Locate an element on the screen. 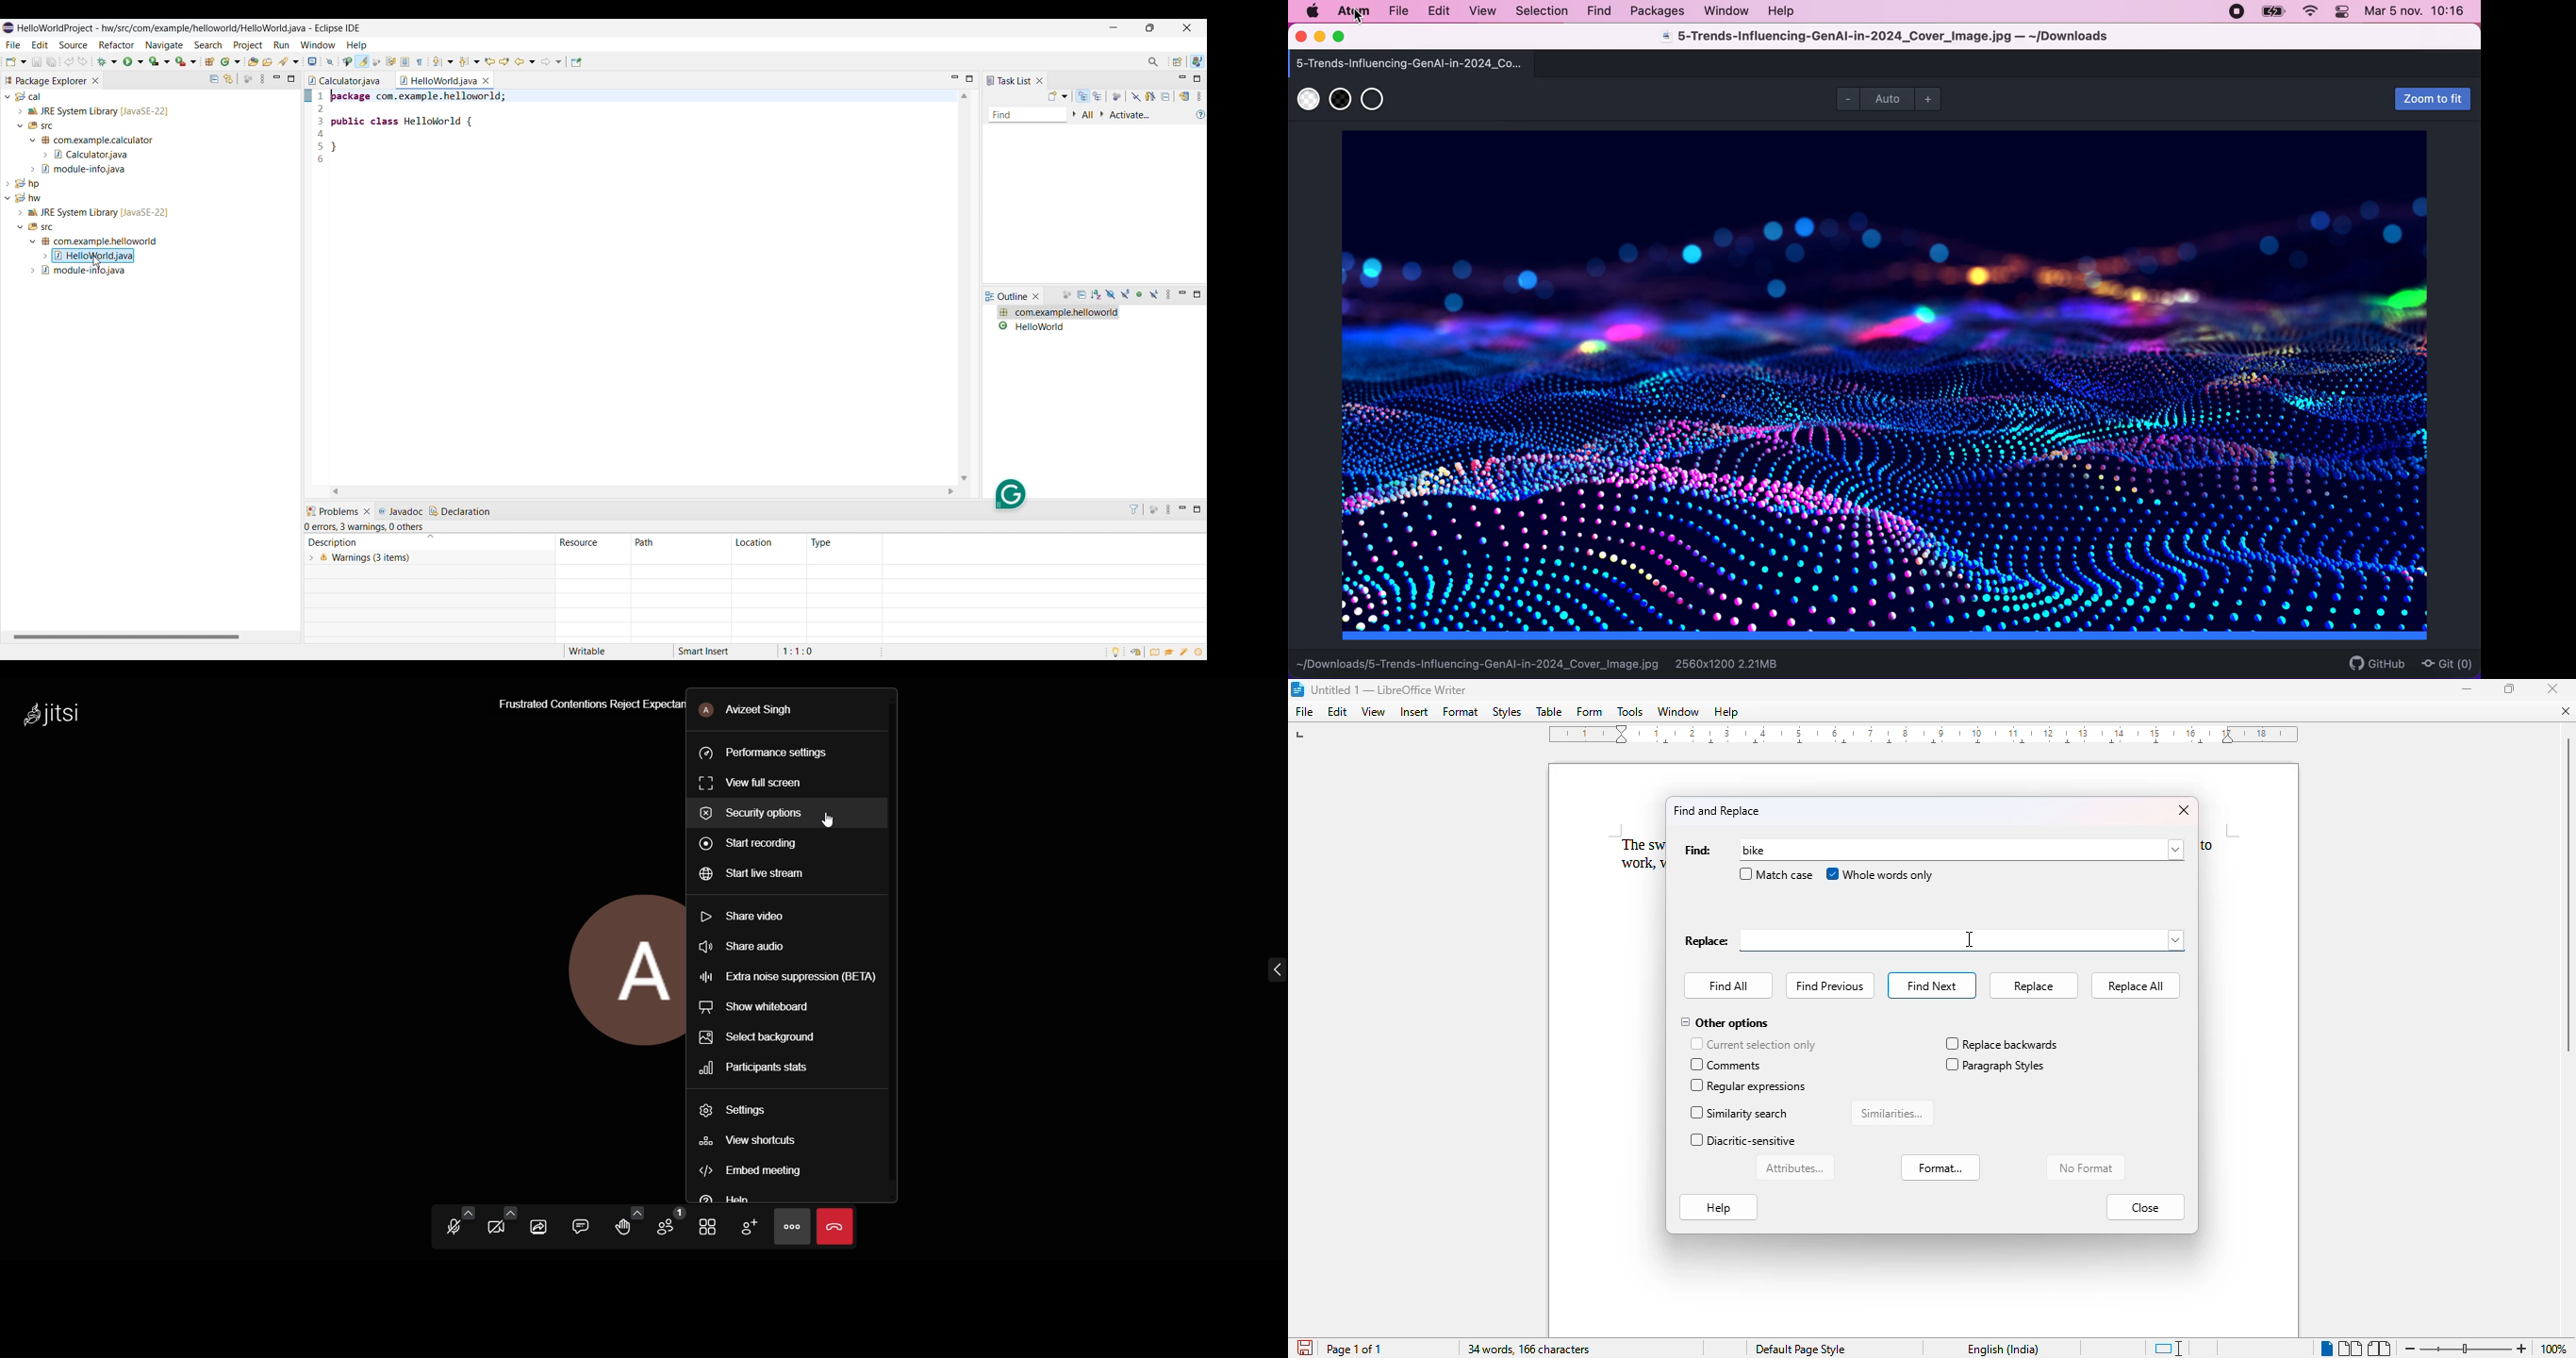 The height and width of the screenshot is (1372, 2576). insert is located at coordinates (1413, 712).